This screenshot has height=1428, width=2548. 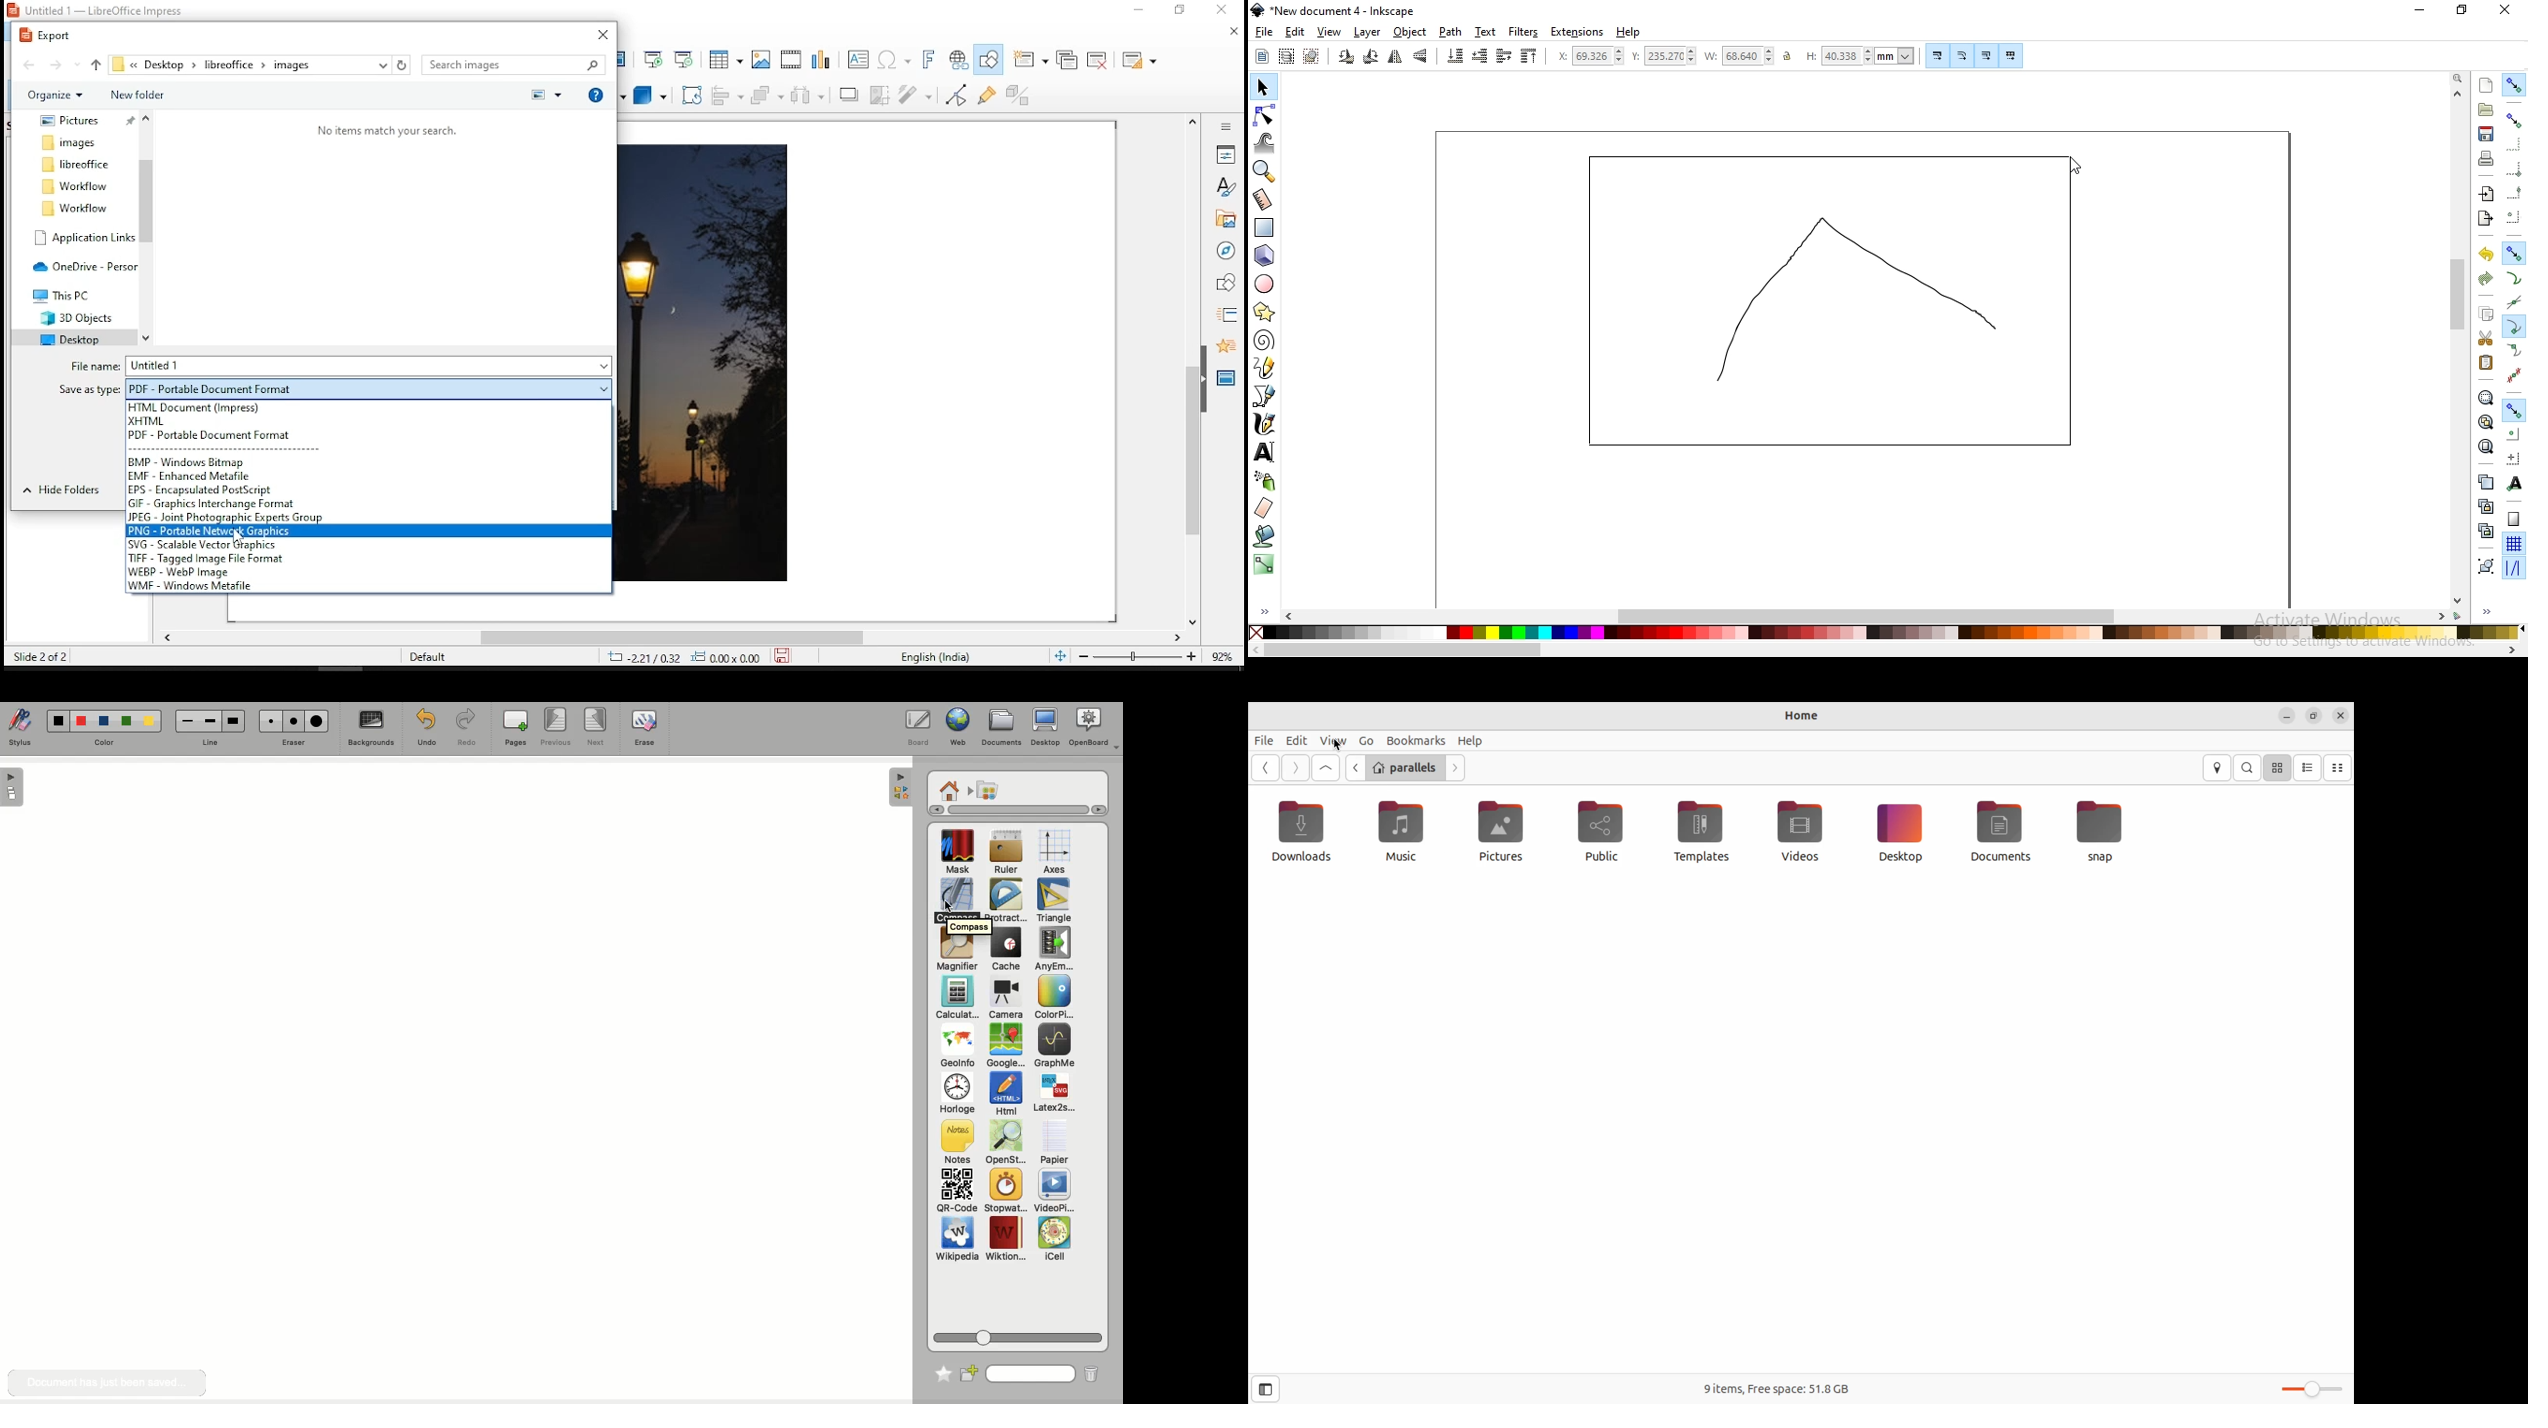 What do you see at coordinates (1265, 396) in the screenshot?
I see `draw bezier lines and straight lines` at bounding box center [1265, 396].